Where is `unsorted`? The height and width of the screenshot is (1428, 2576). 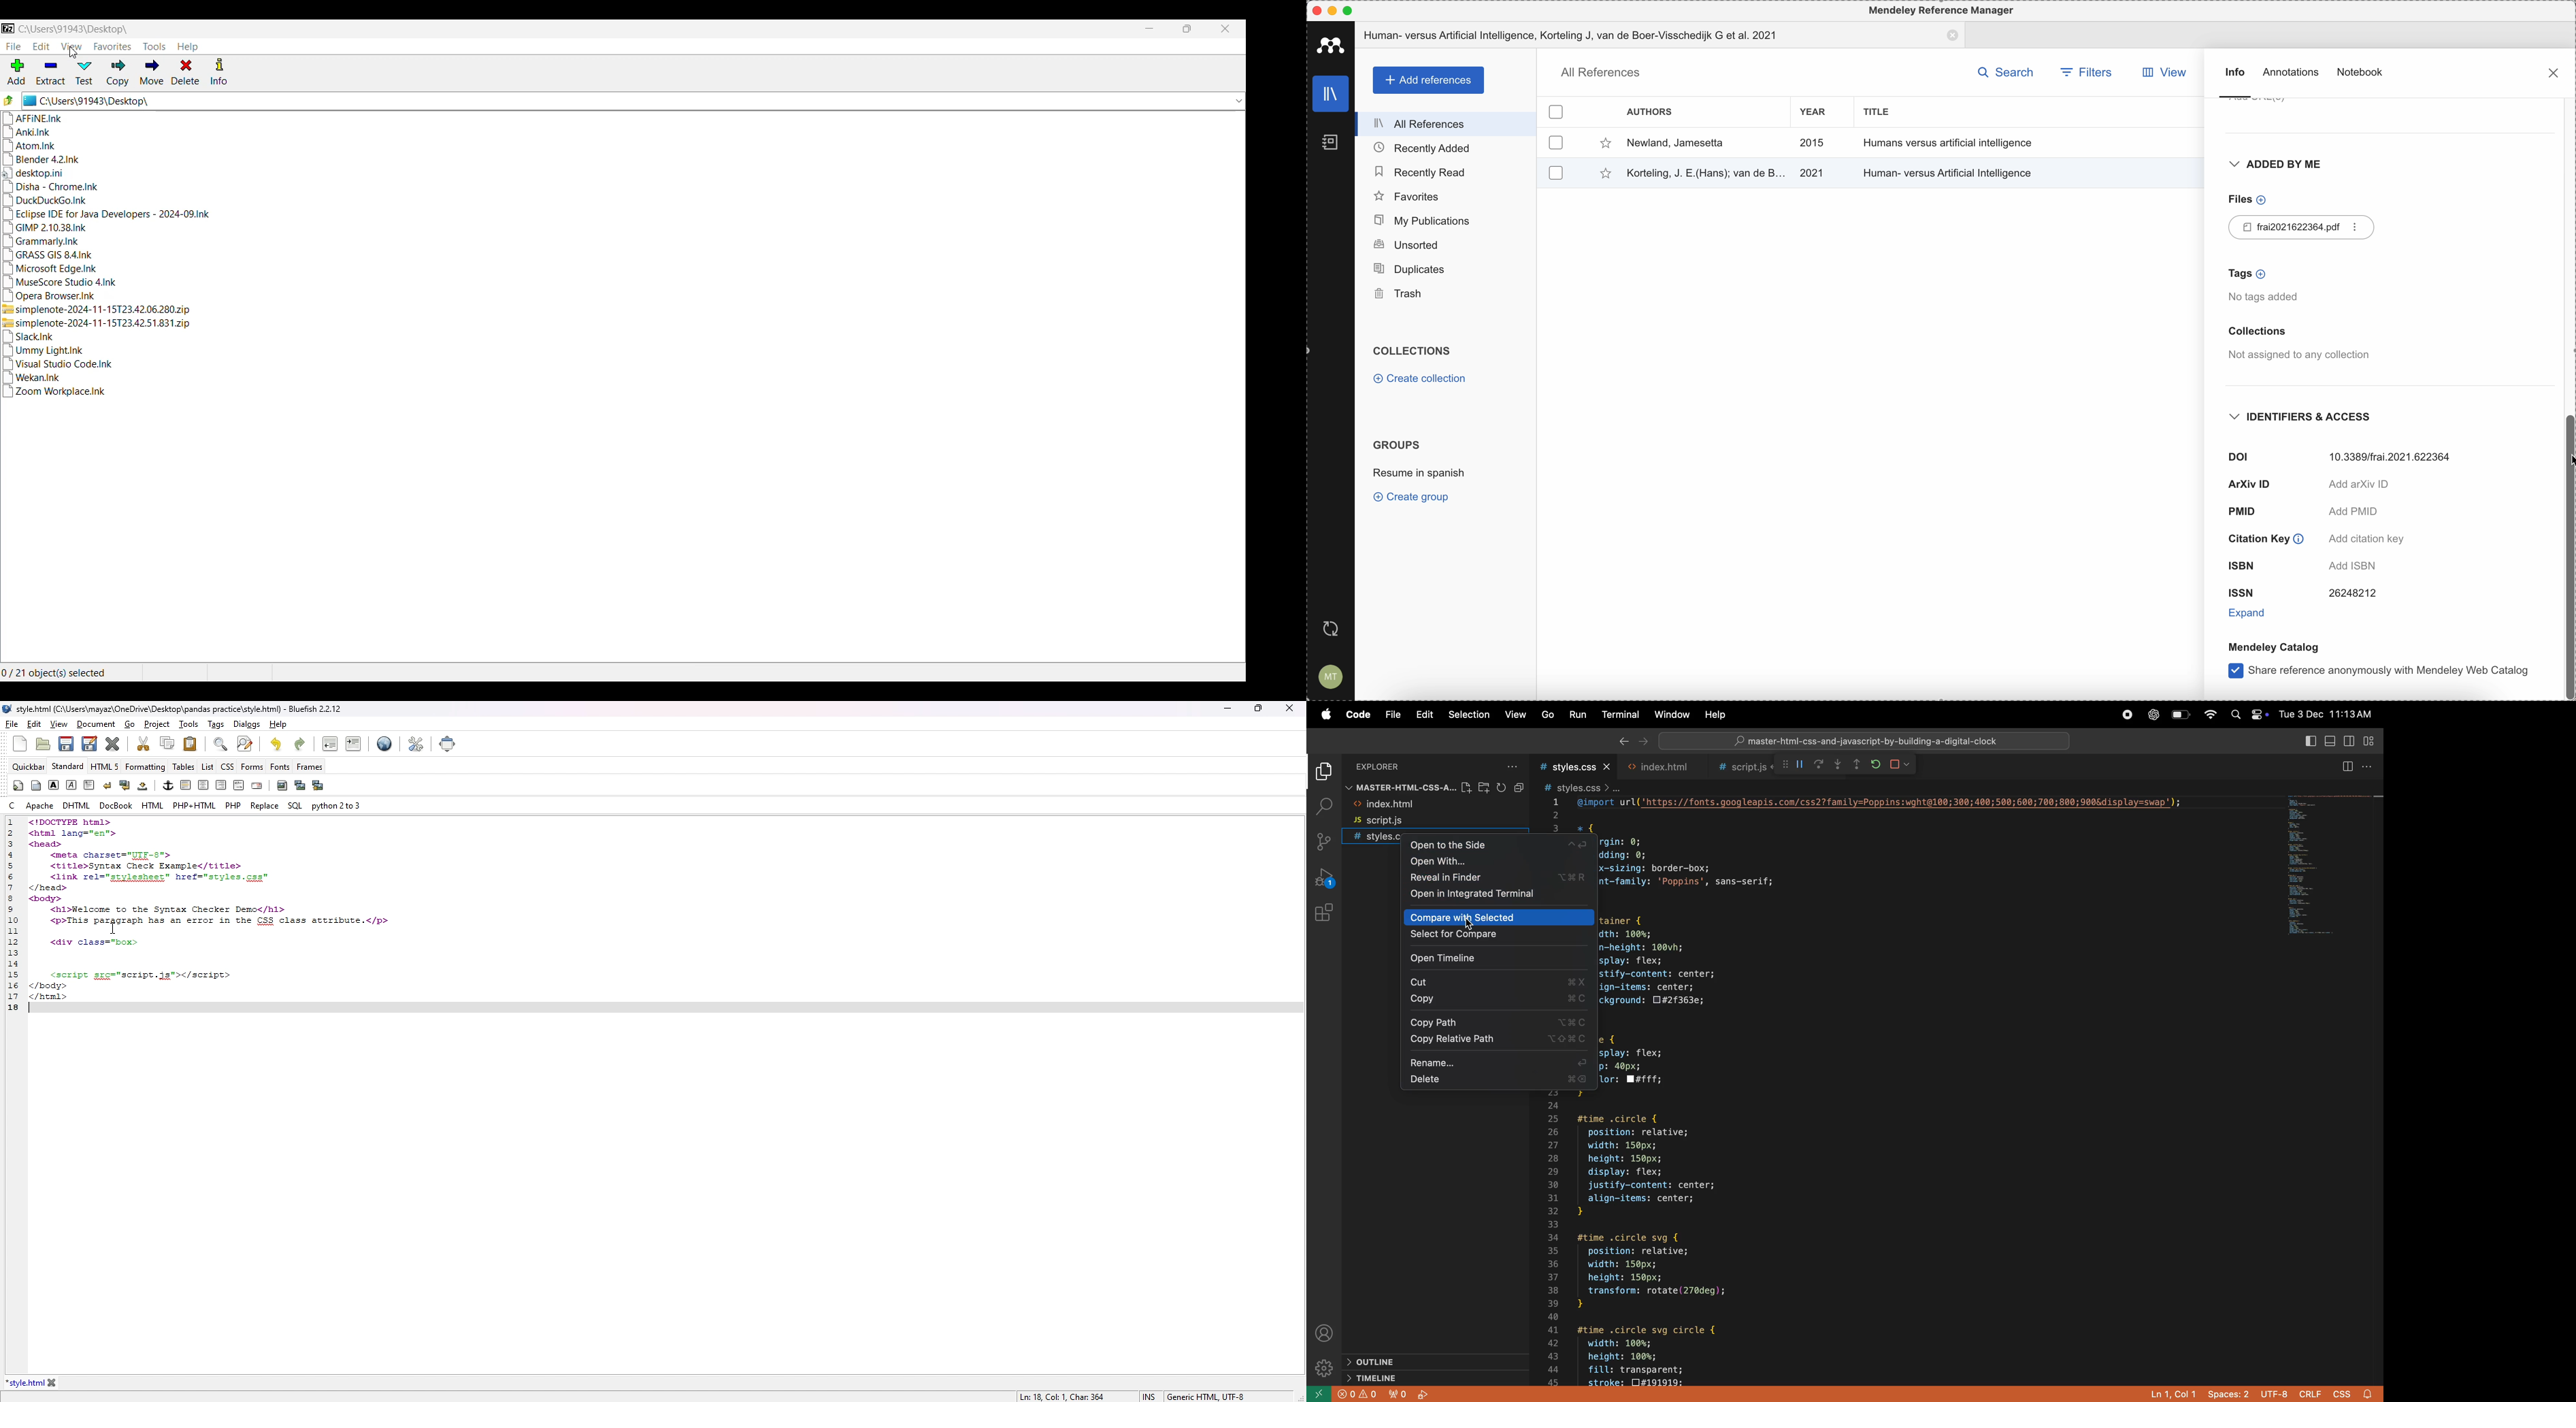
unsorted is located at coordinates (1445, 246).